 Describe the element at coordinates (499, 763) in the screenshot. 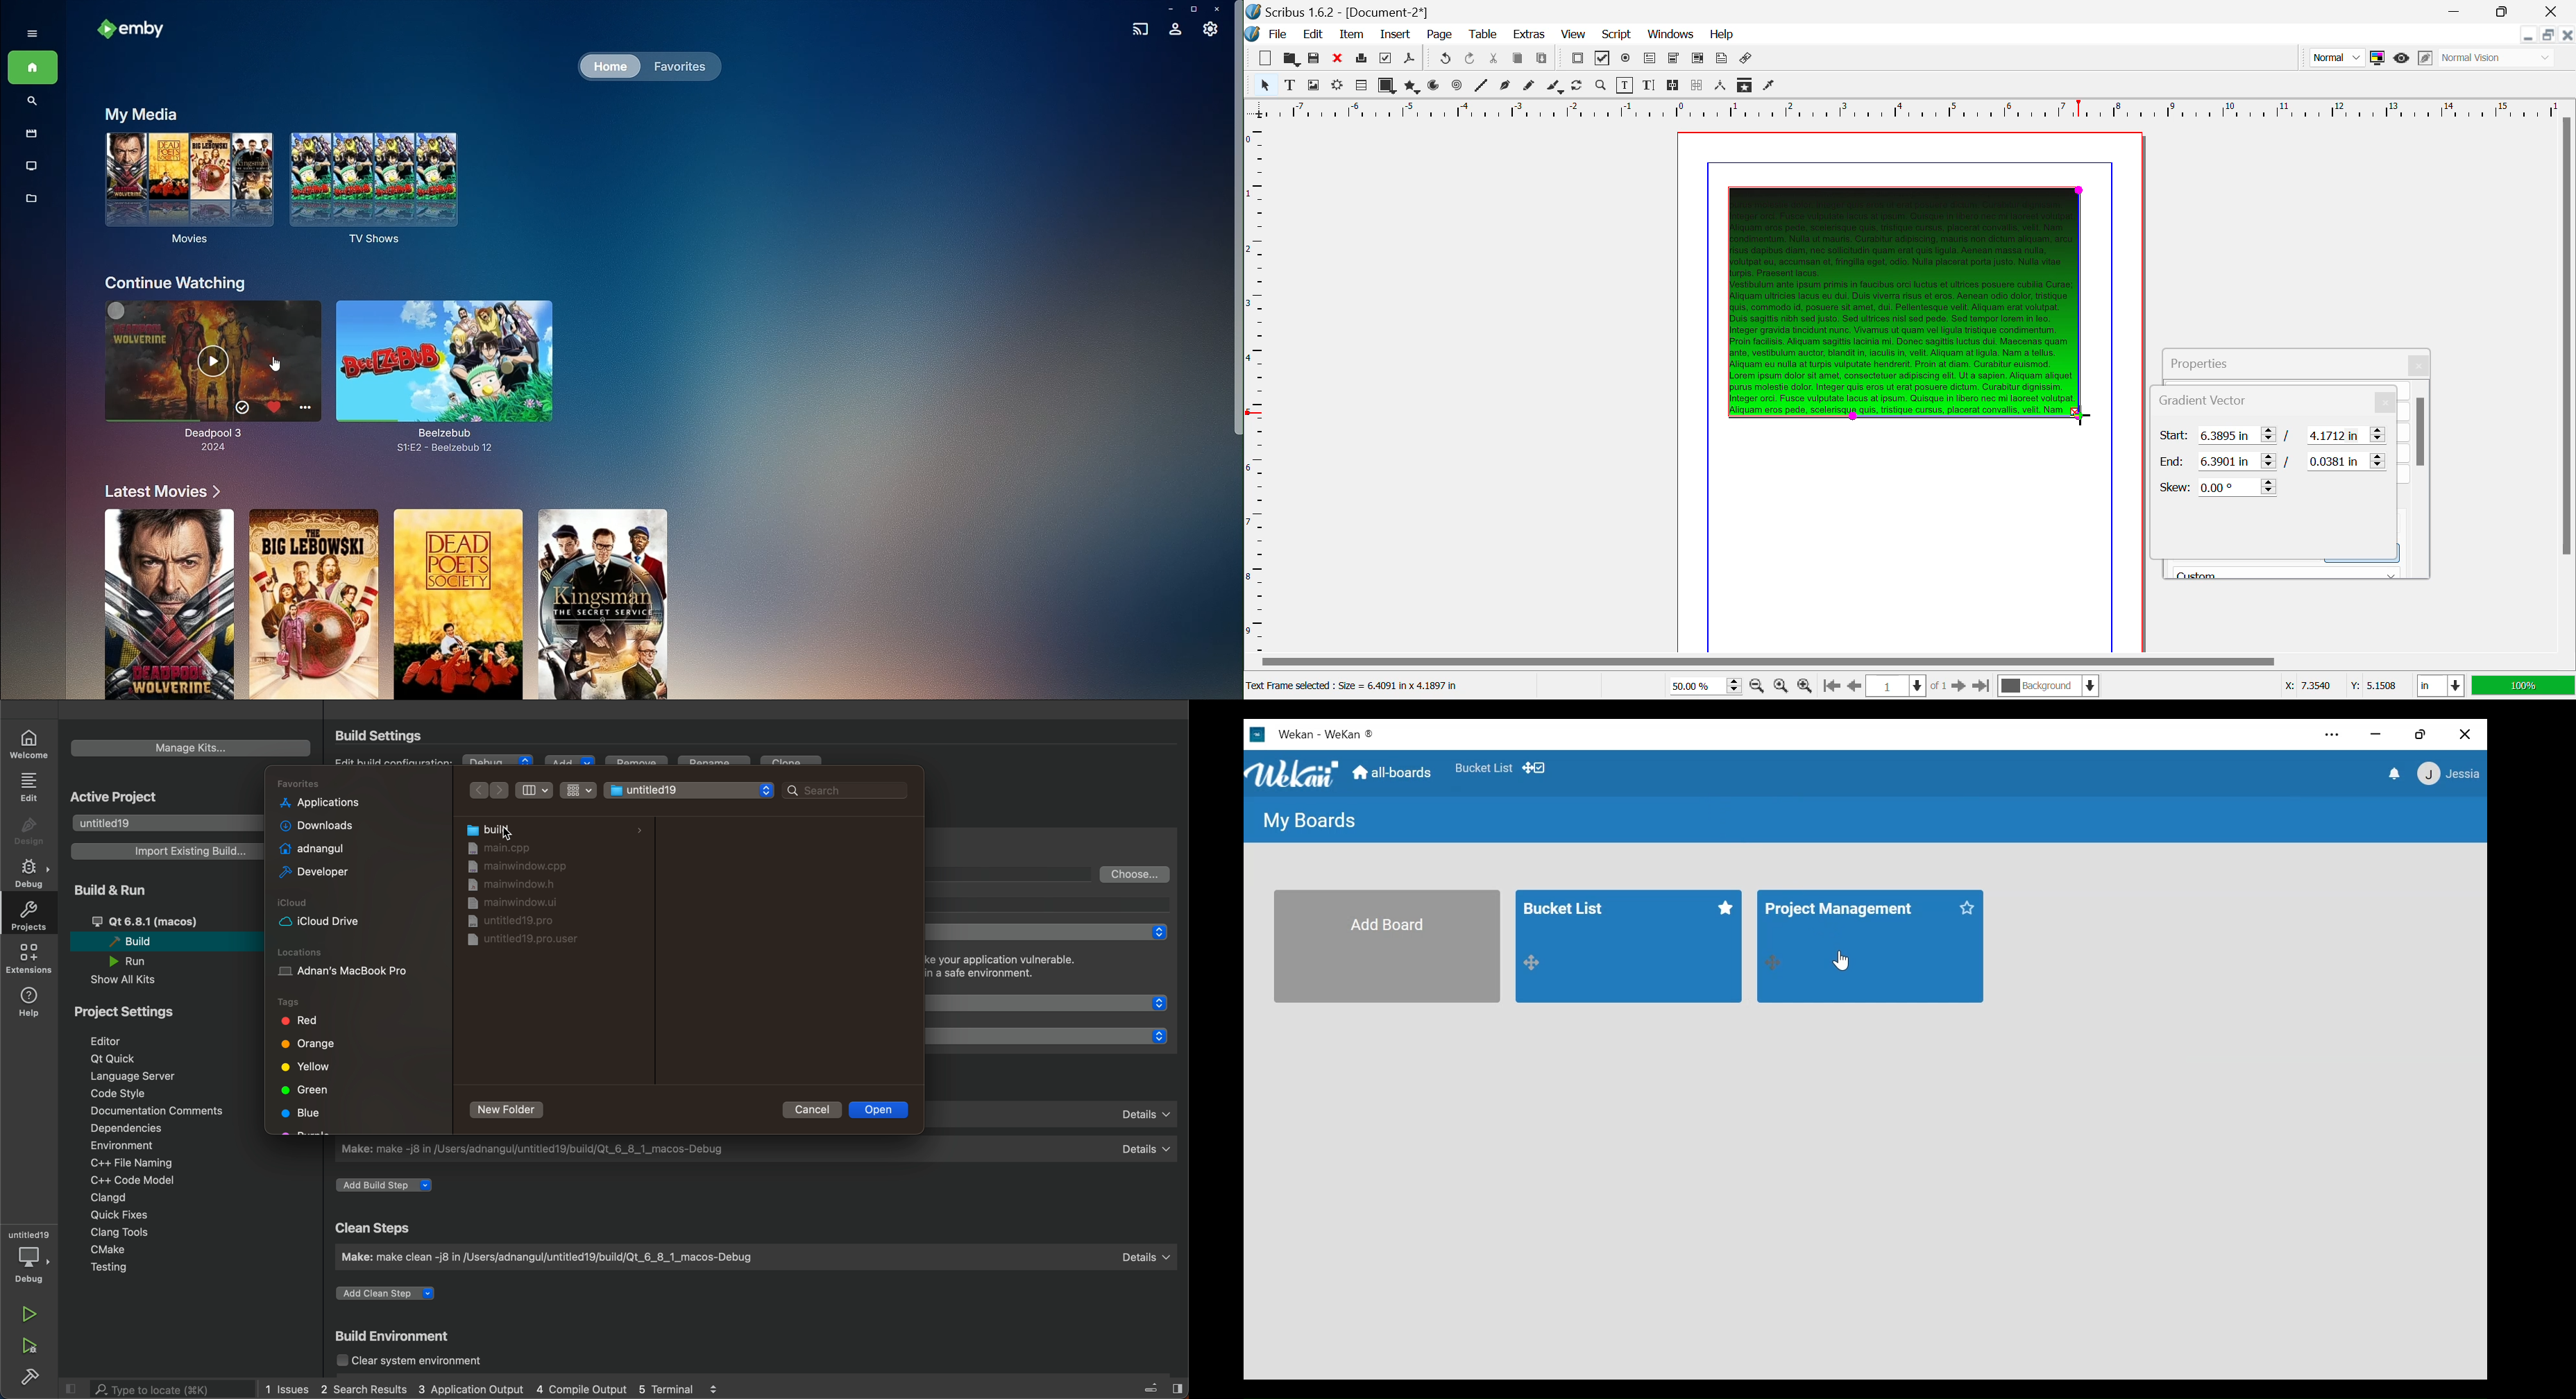

I see `debug` at that location.